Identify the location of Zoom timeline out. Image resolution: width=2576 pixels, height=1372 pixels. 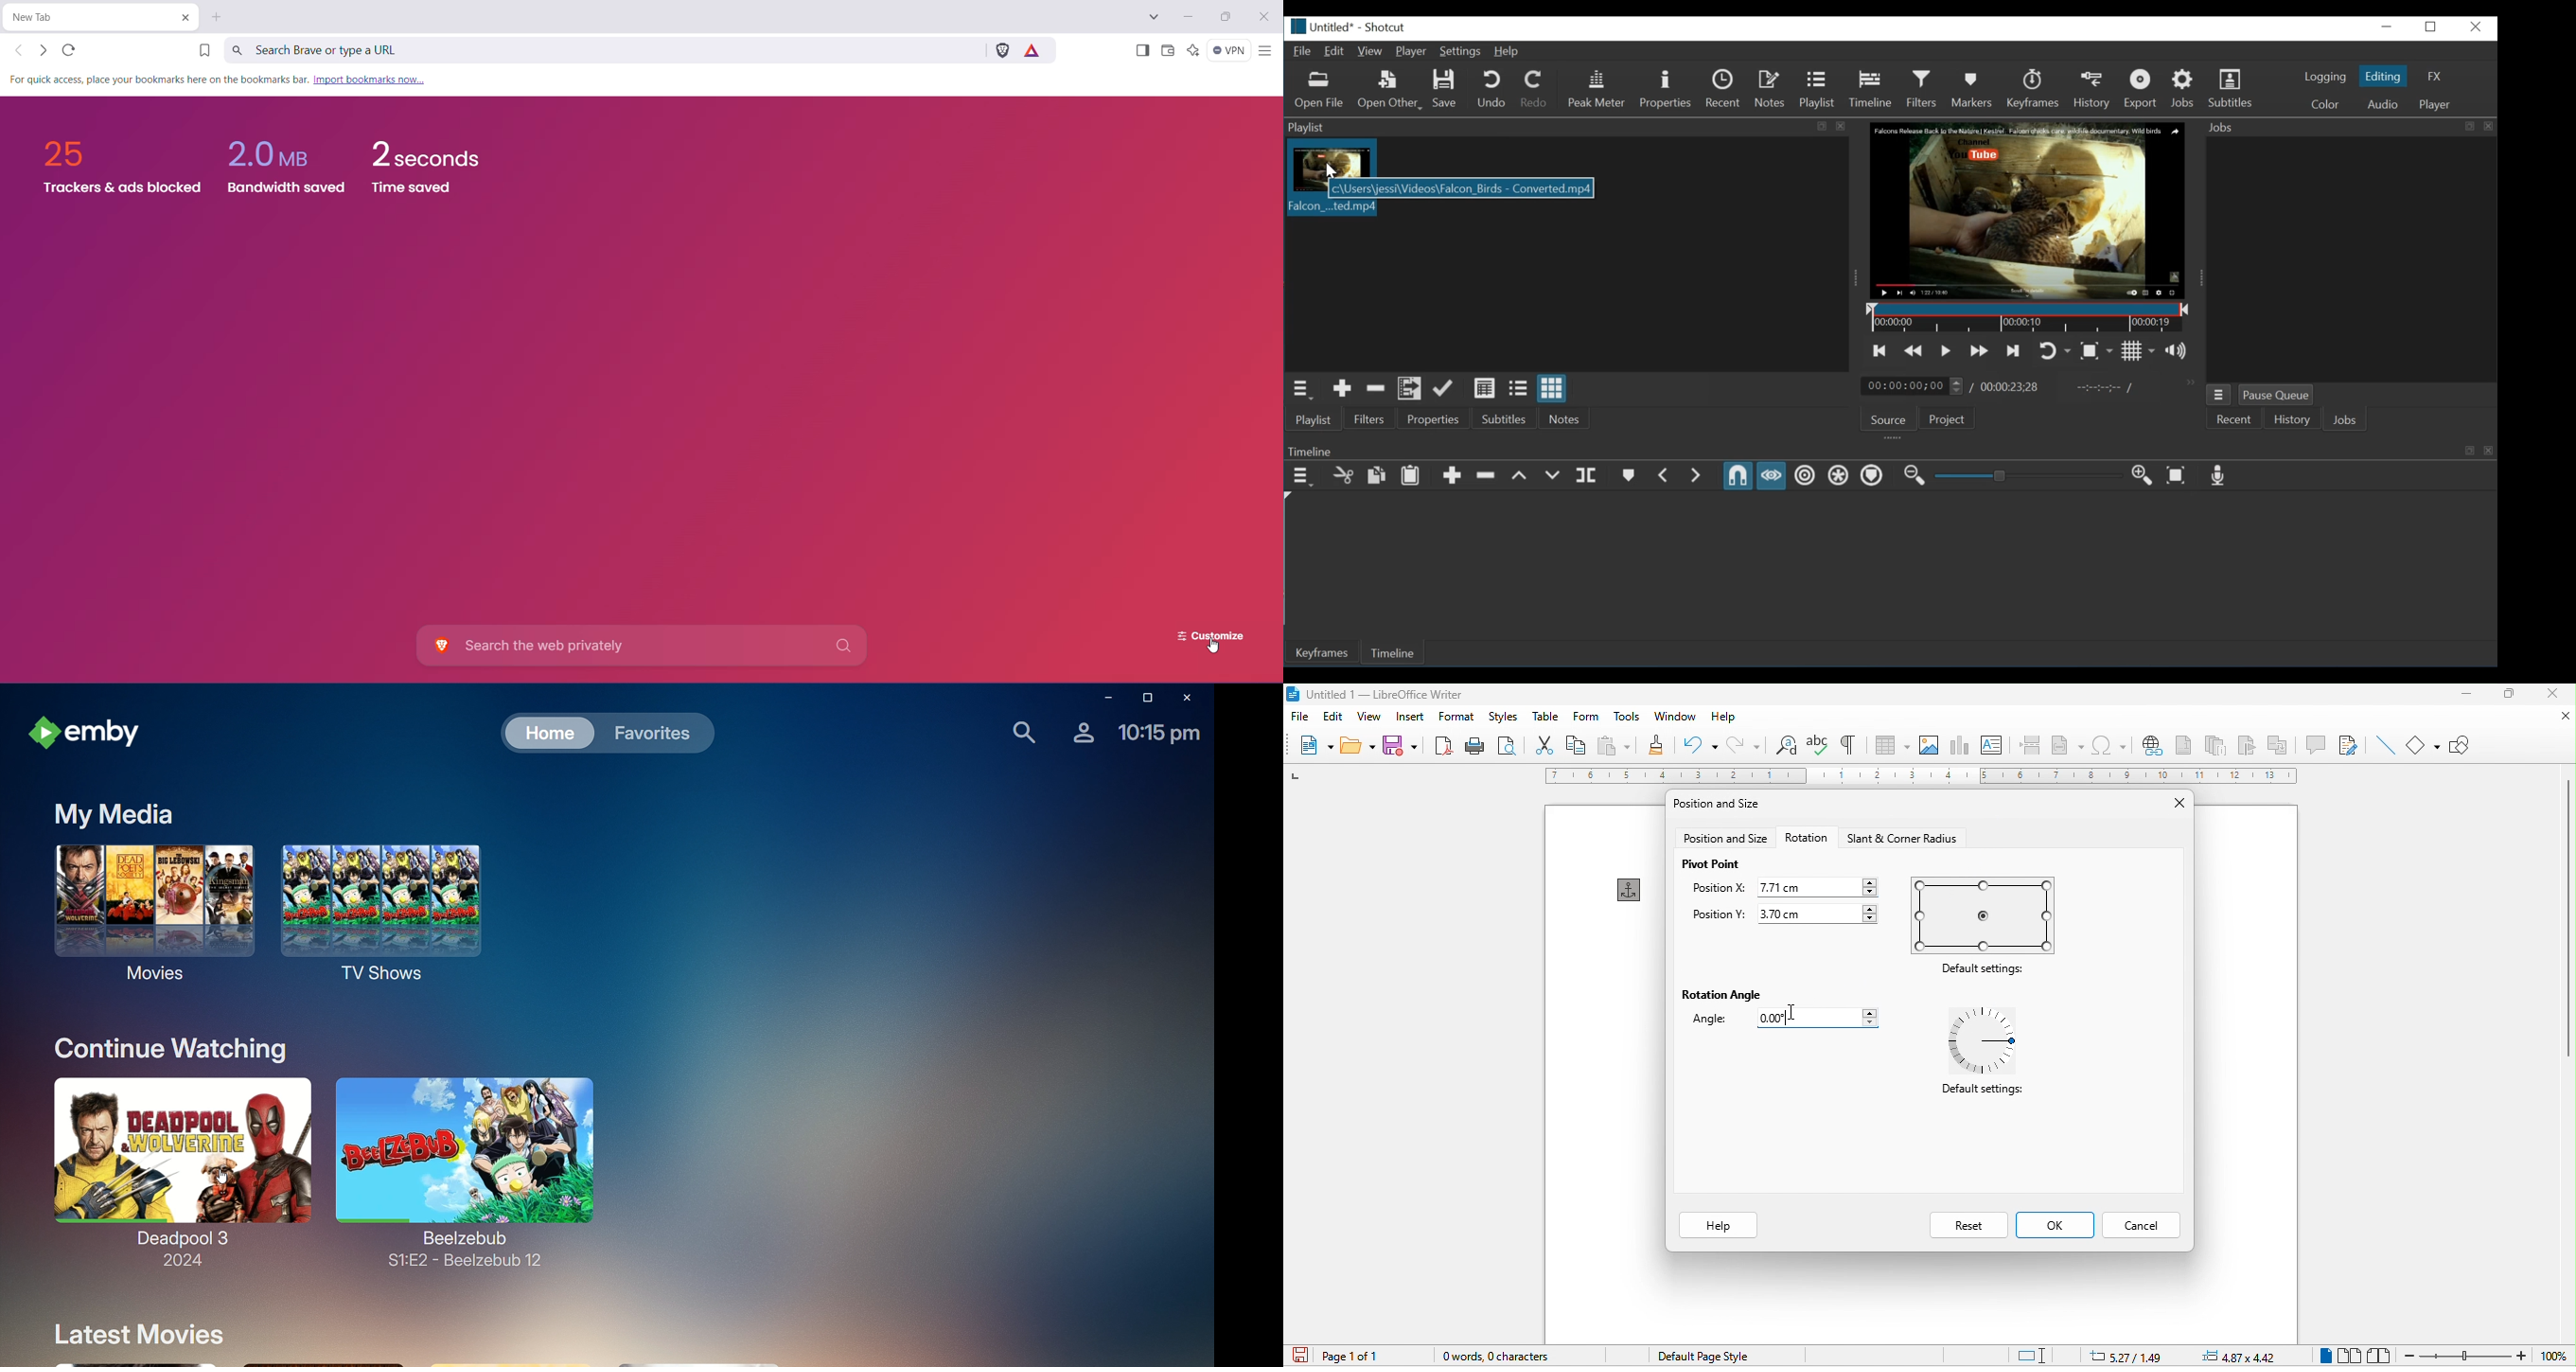
(1914, 476).